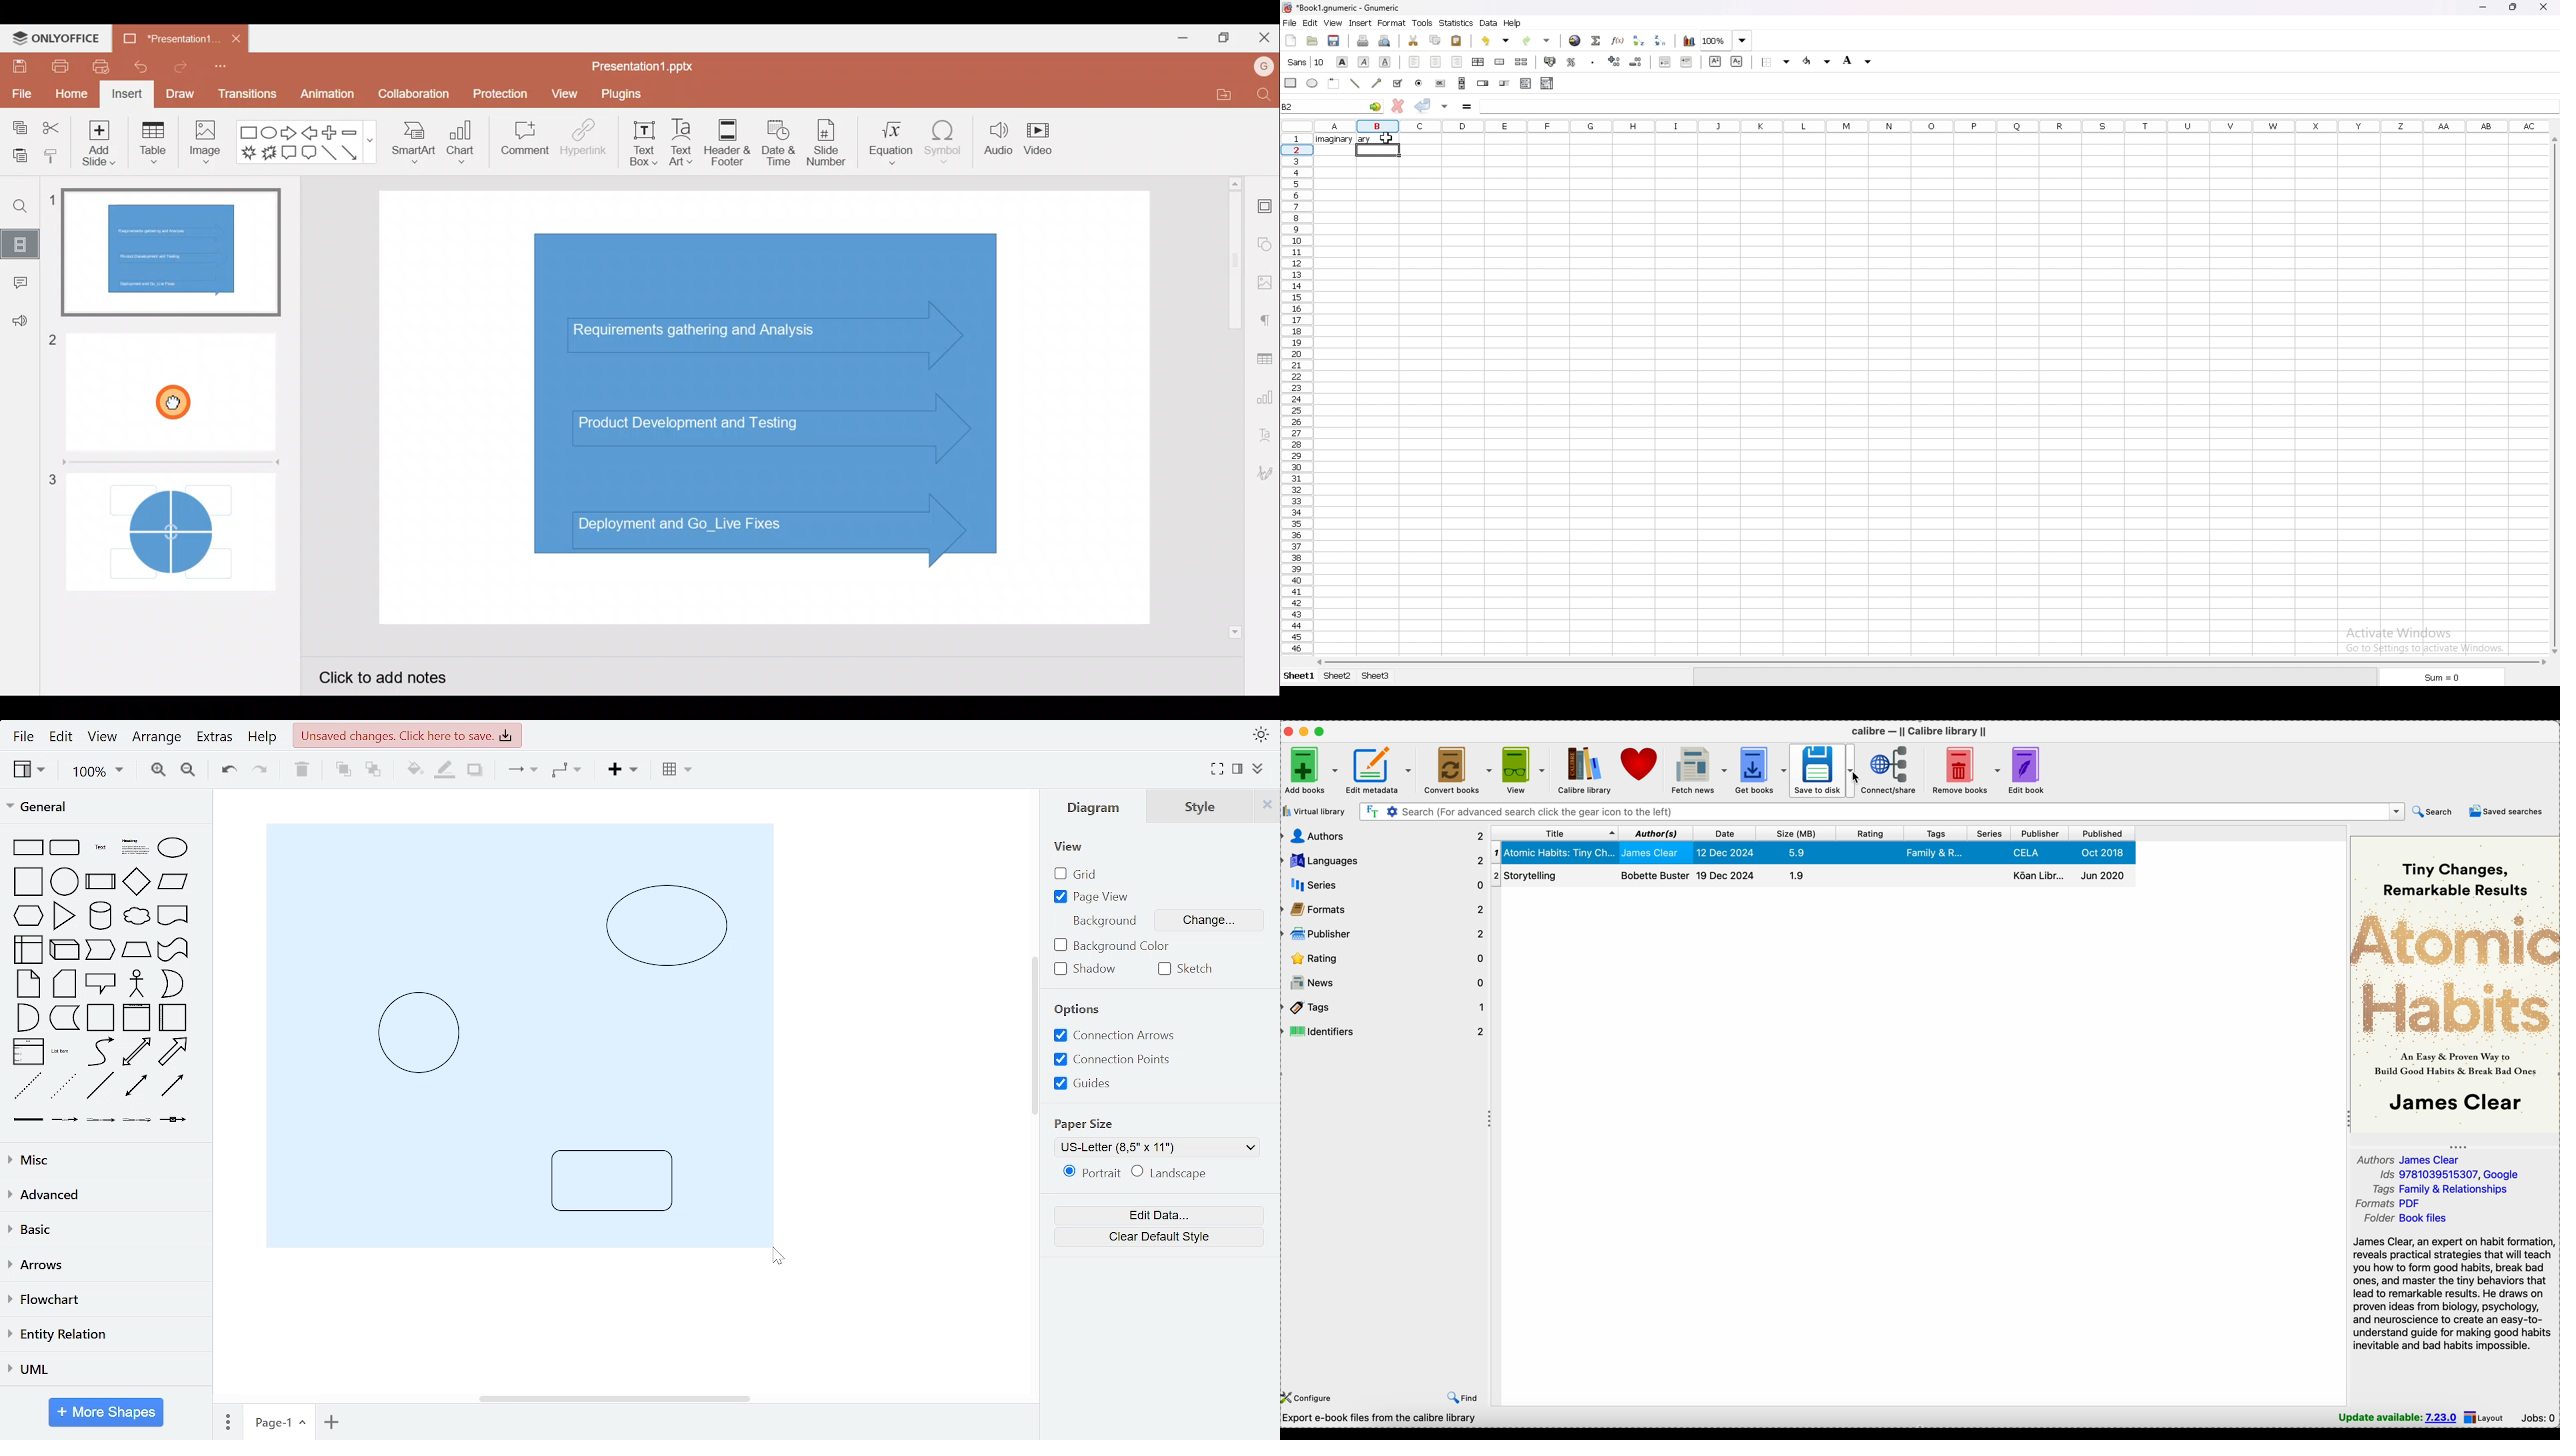  Describe the element at coordinates (136, 1019) in the screenshot. I see `vertical container` at that location.